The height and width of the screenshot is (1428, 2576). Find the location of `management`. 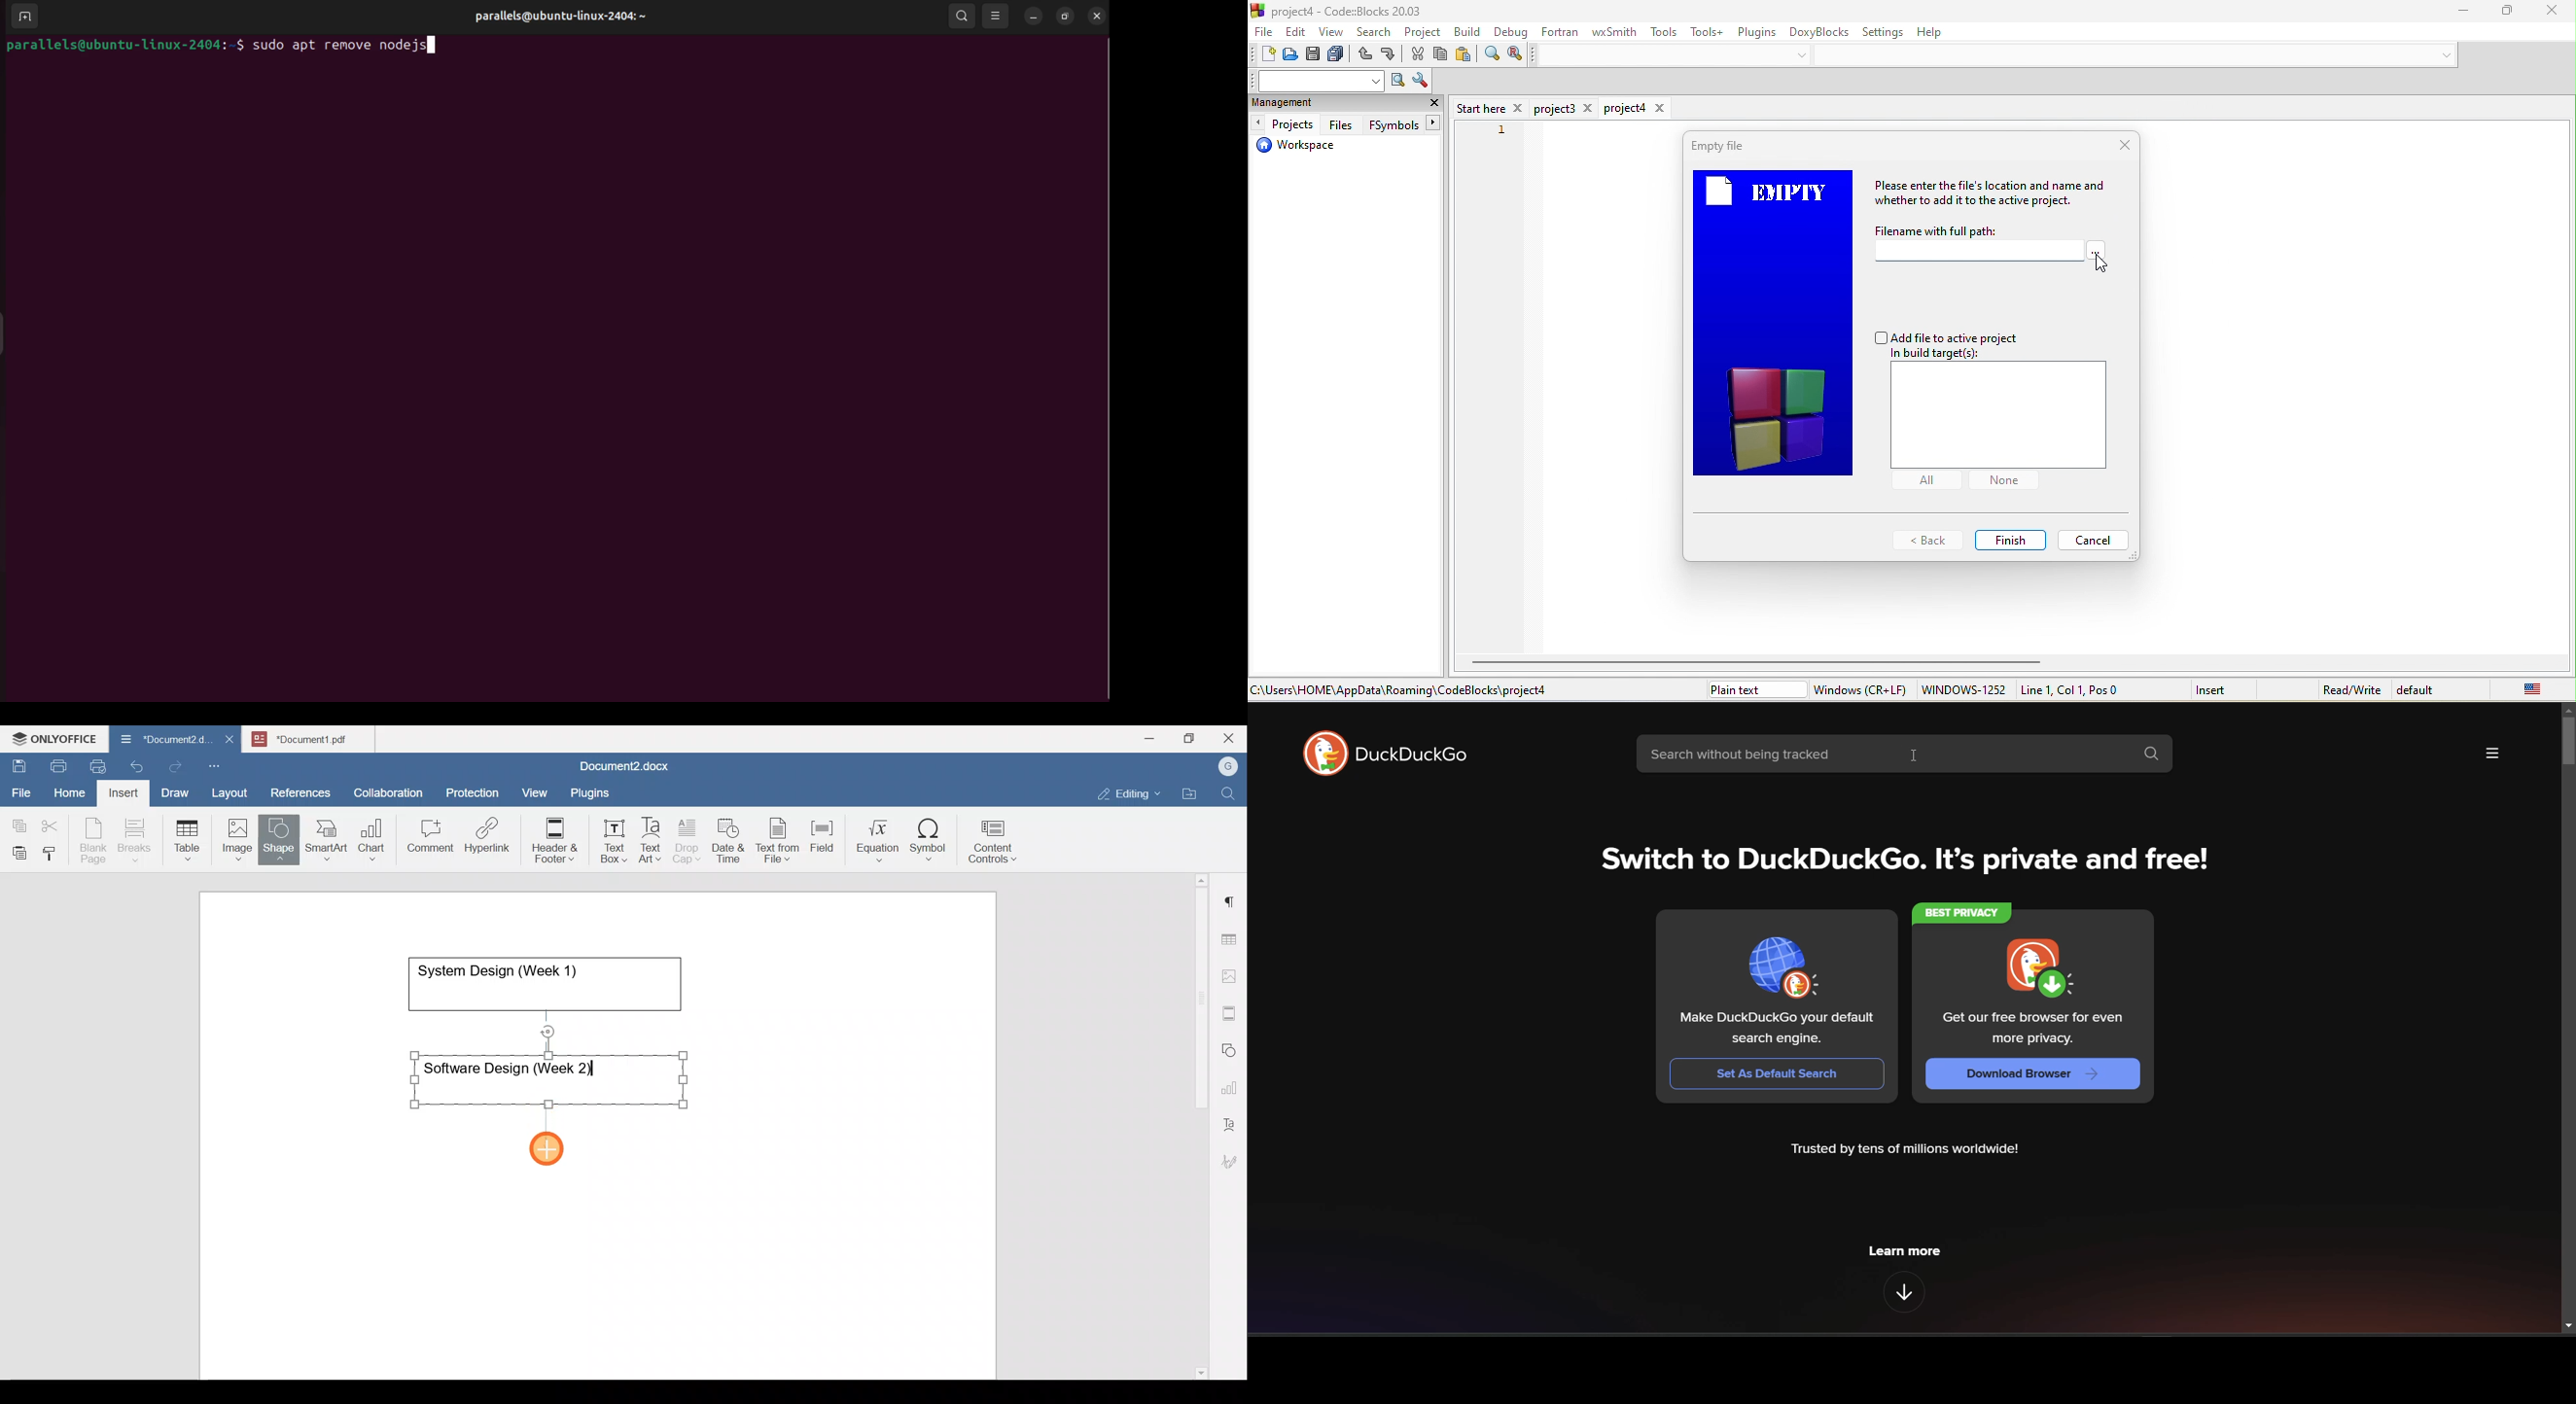

management is located at coordinates (1307, 104).